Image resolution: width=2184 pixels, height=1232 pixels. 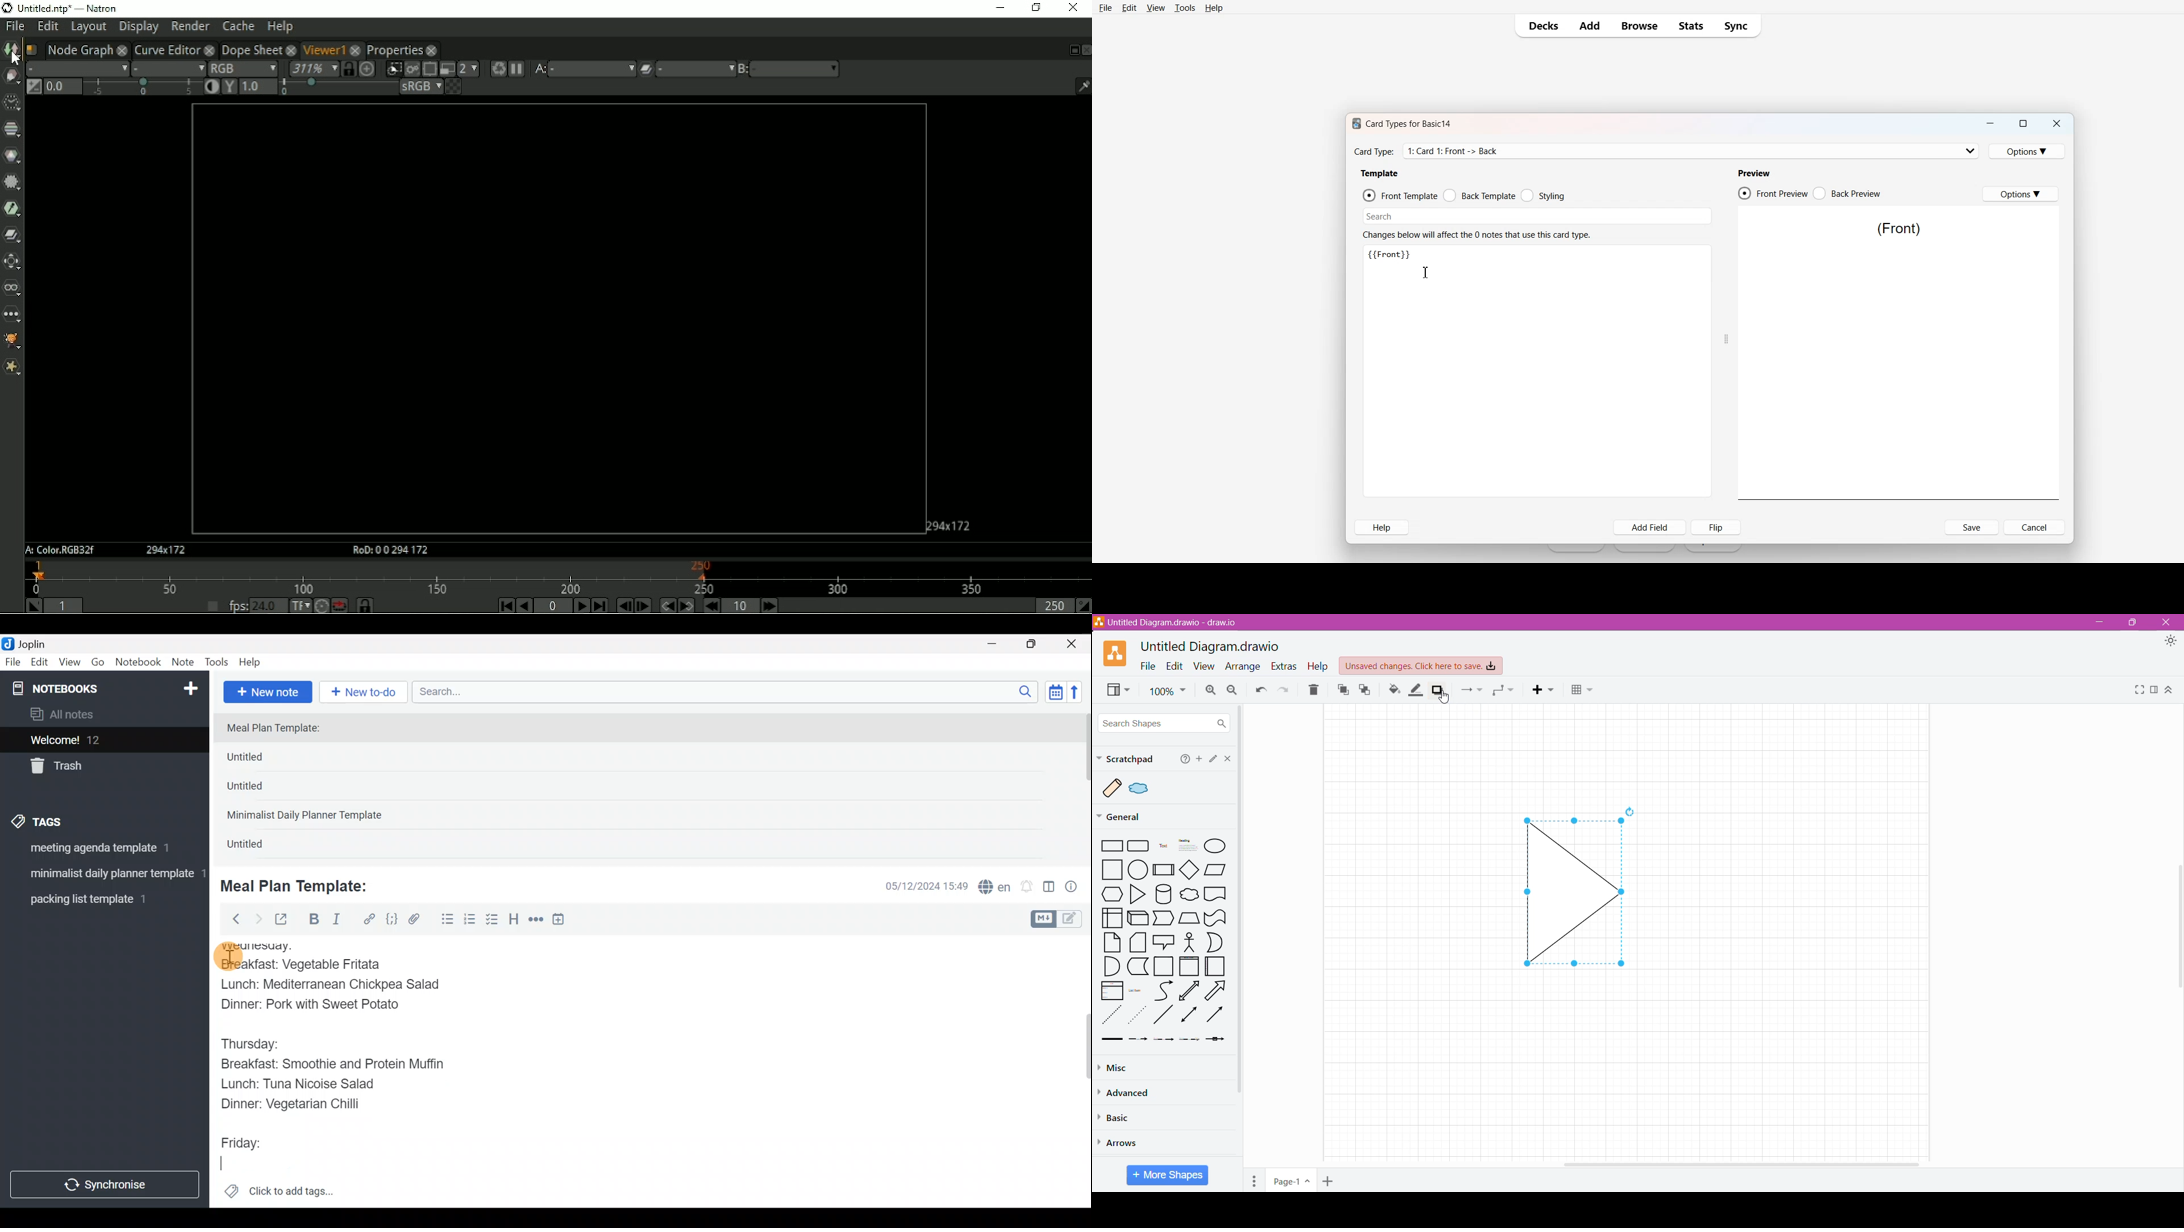 I want to click on Help, so click(x=1214, y=8).